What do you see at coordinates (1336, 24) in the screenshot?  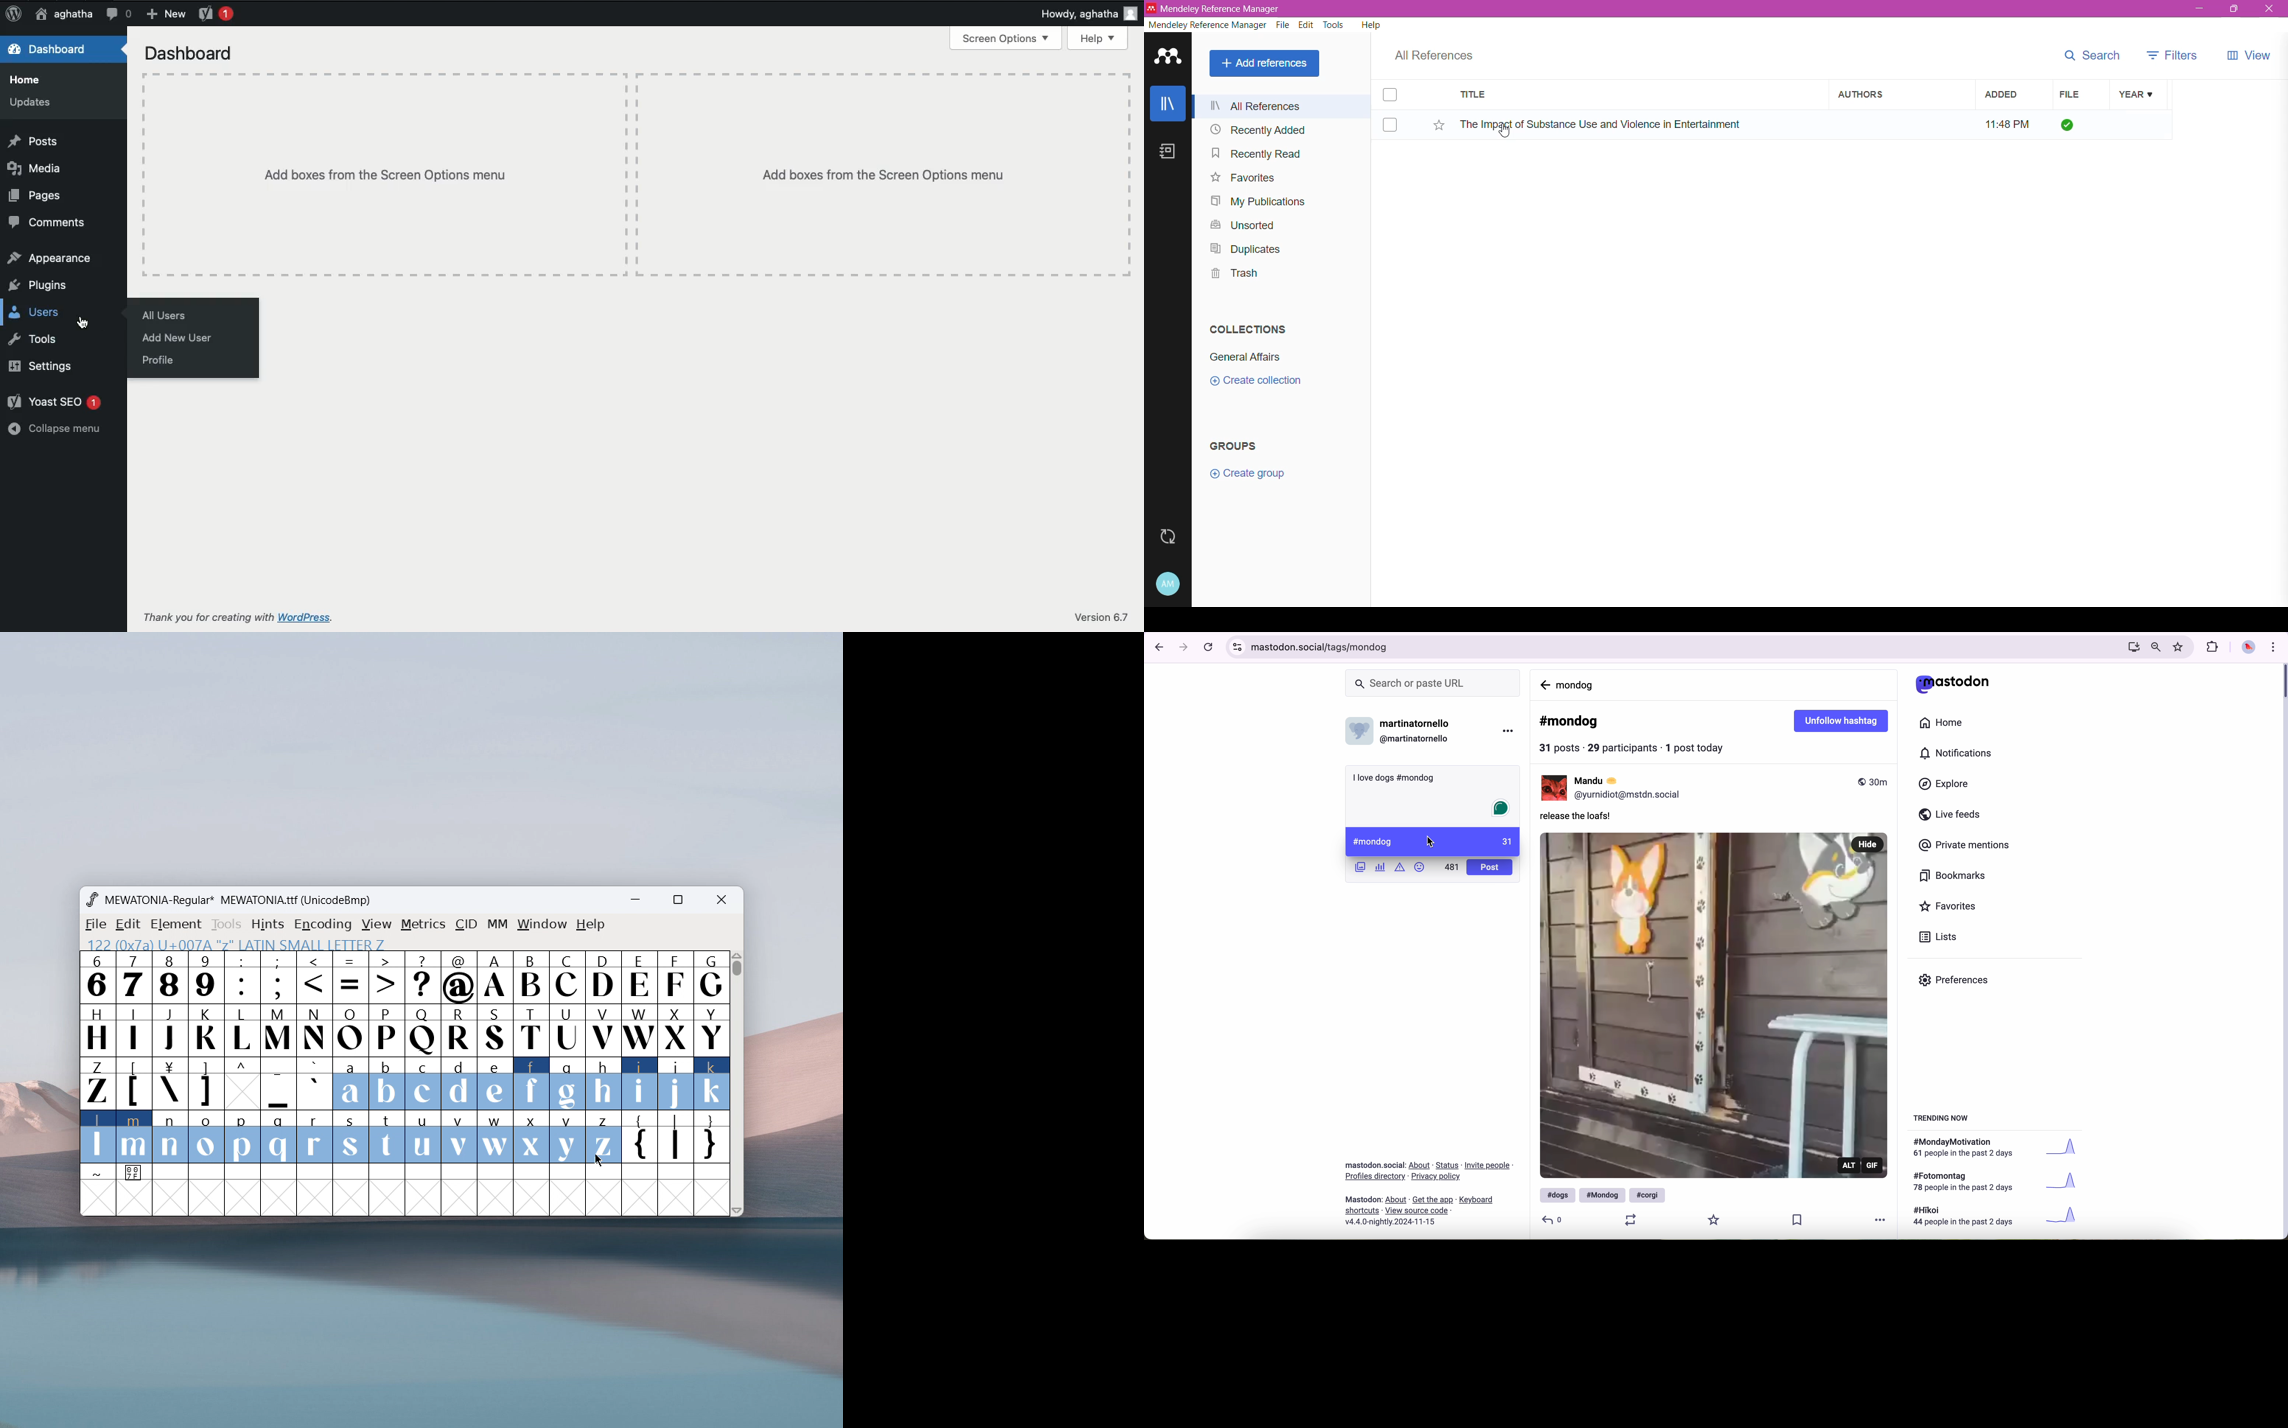 I see `Tools` at bounding box center [1336, 24].